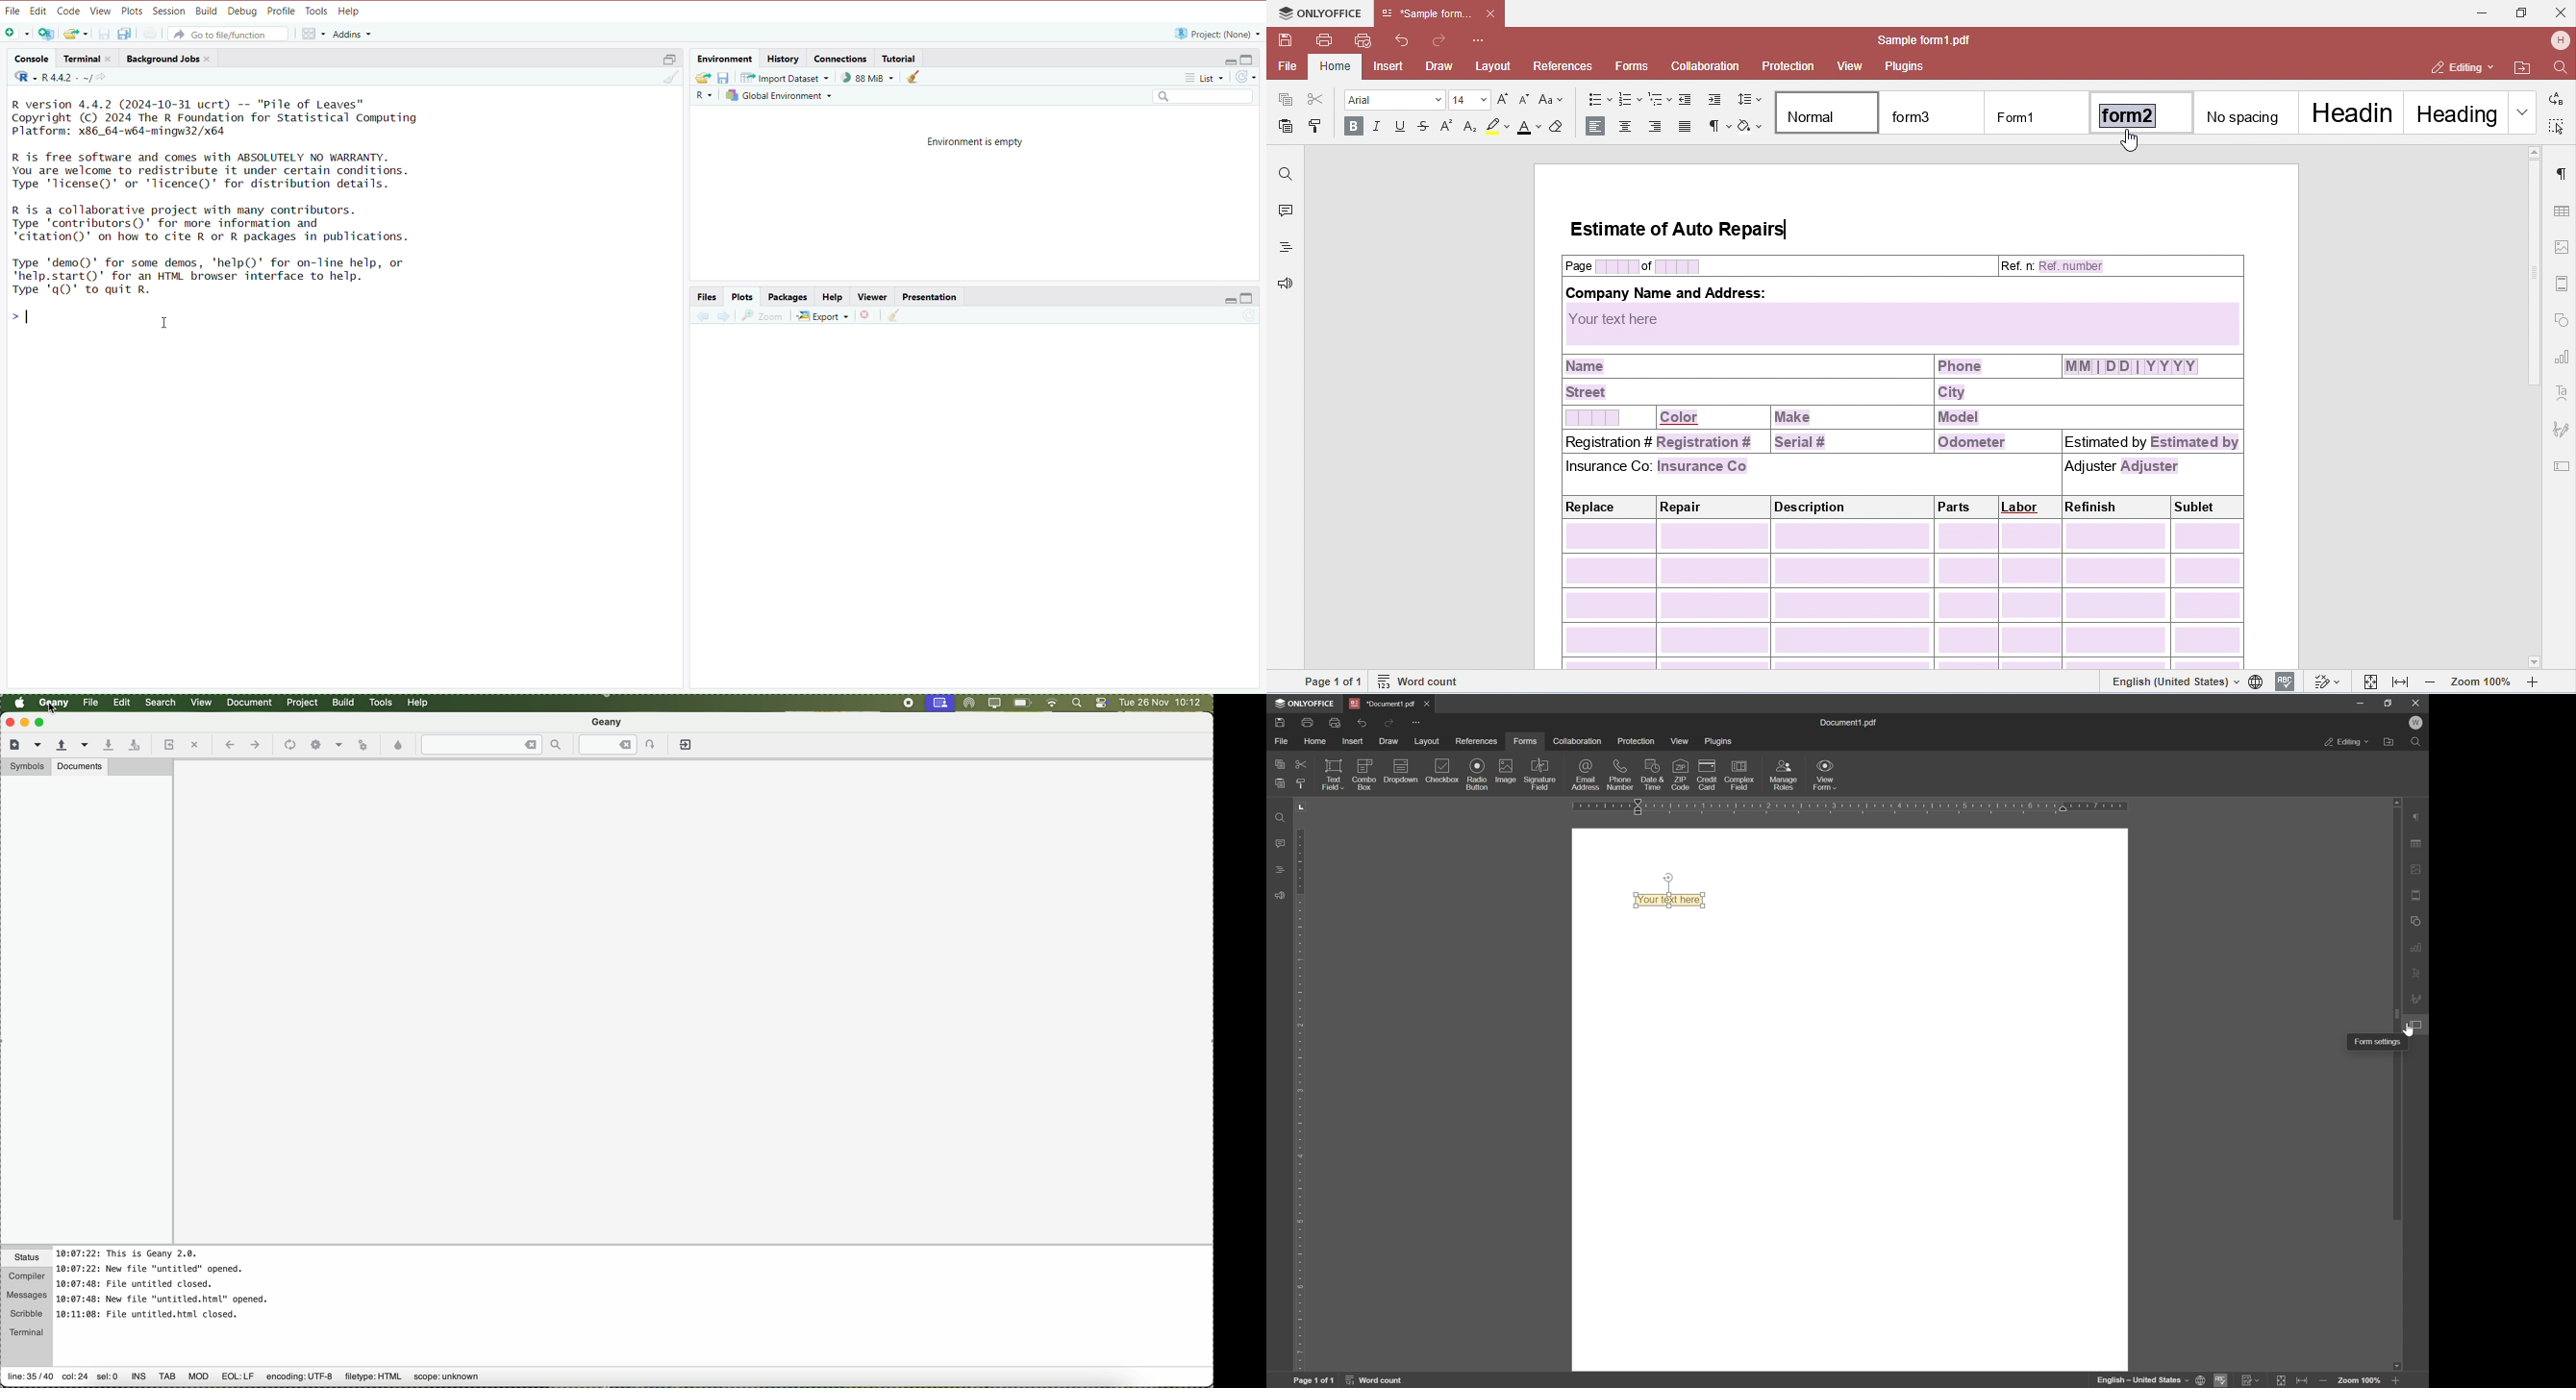 The width and height of the screenshot is (2576, 1400). I want to click on Clear, so click(914, 77).